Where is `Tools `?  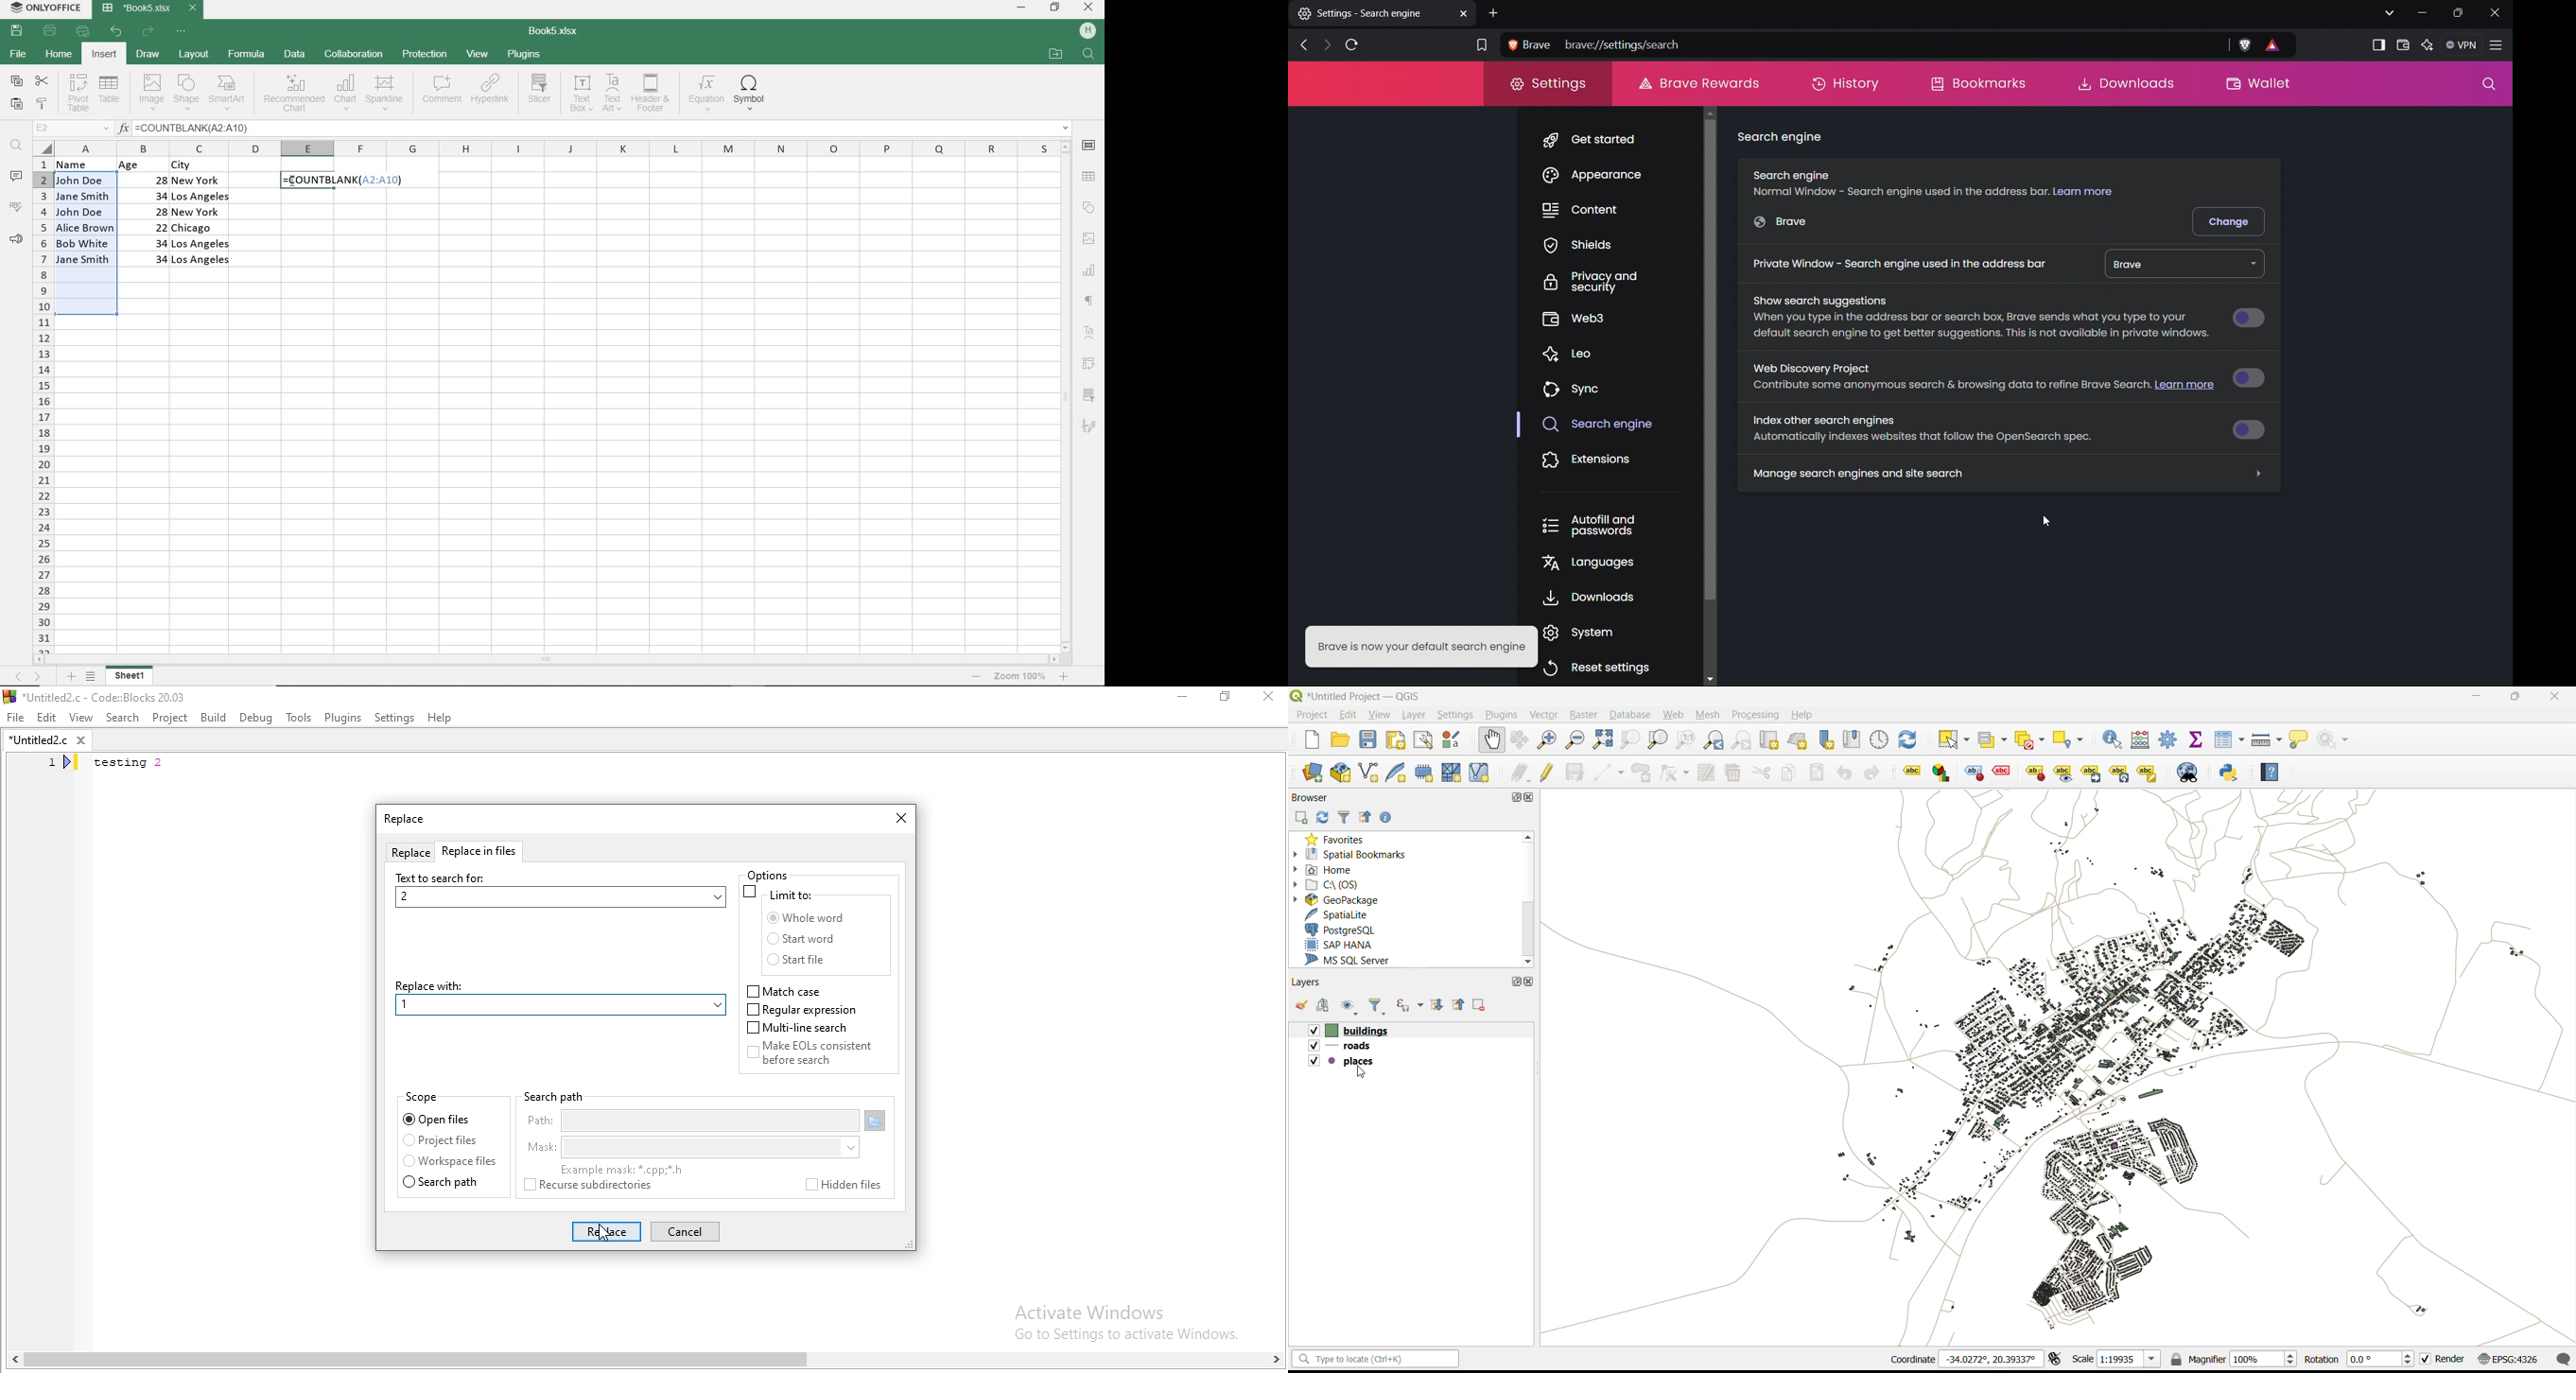 Tools  is located at coordinates (298, 719).